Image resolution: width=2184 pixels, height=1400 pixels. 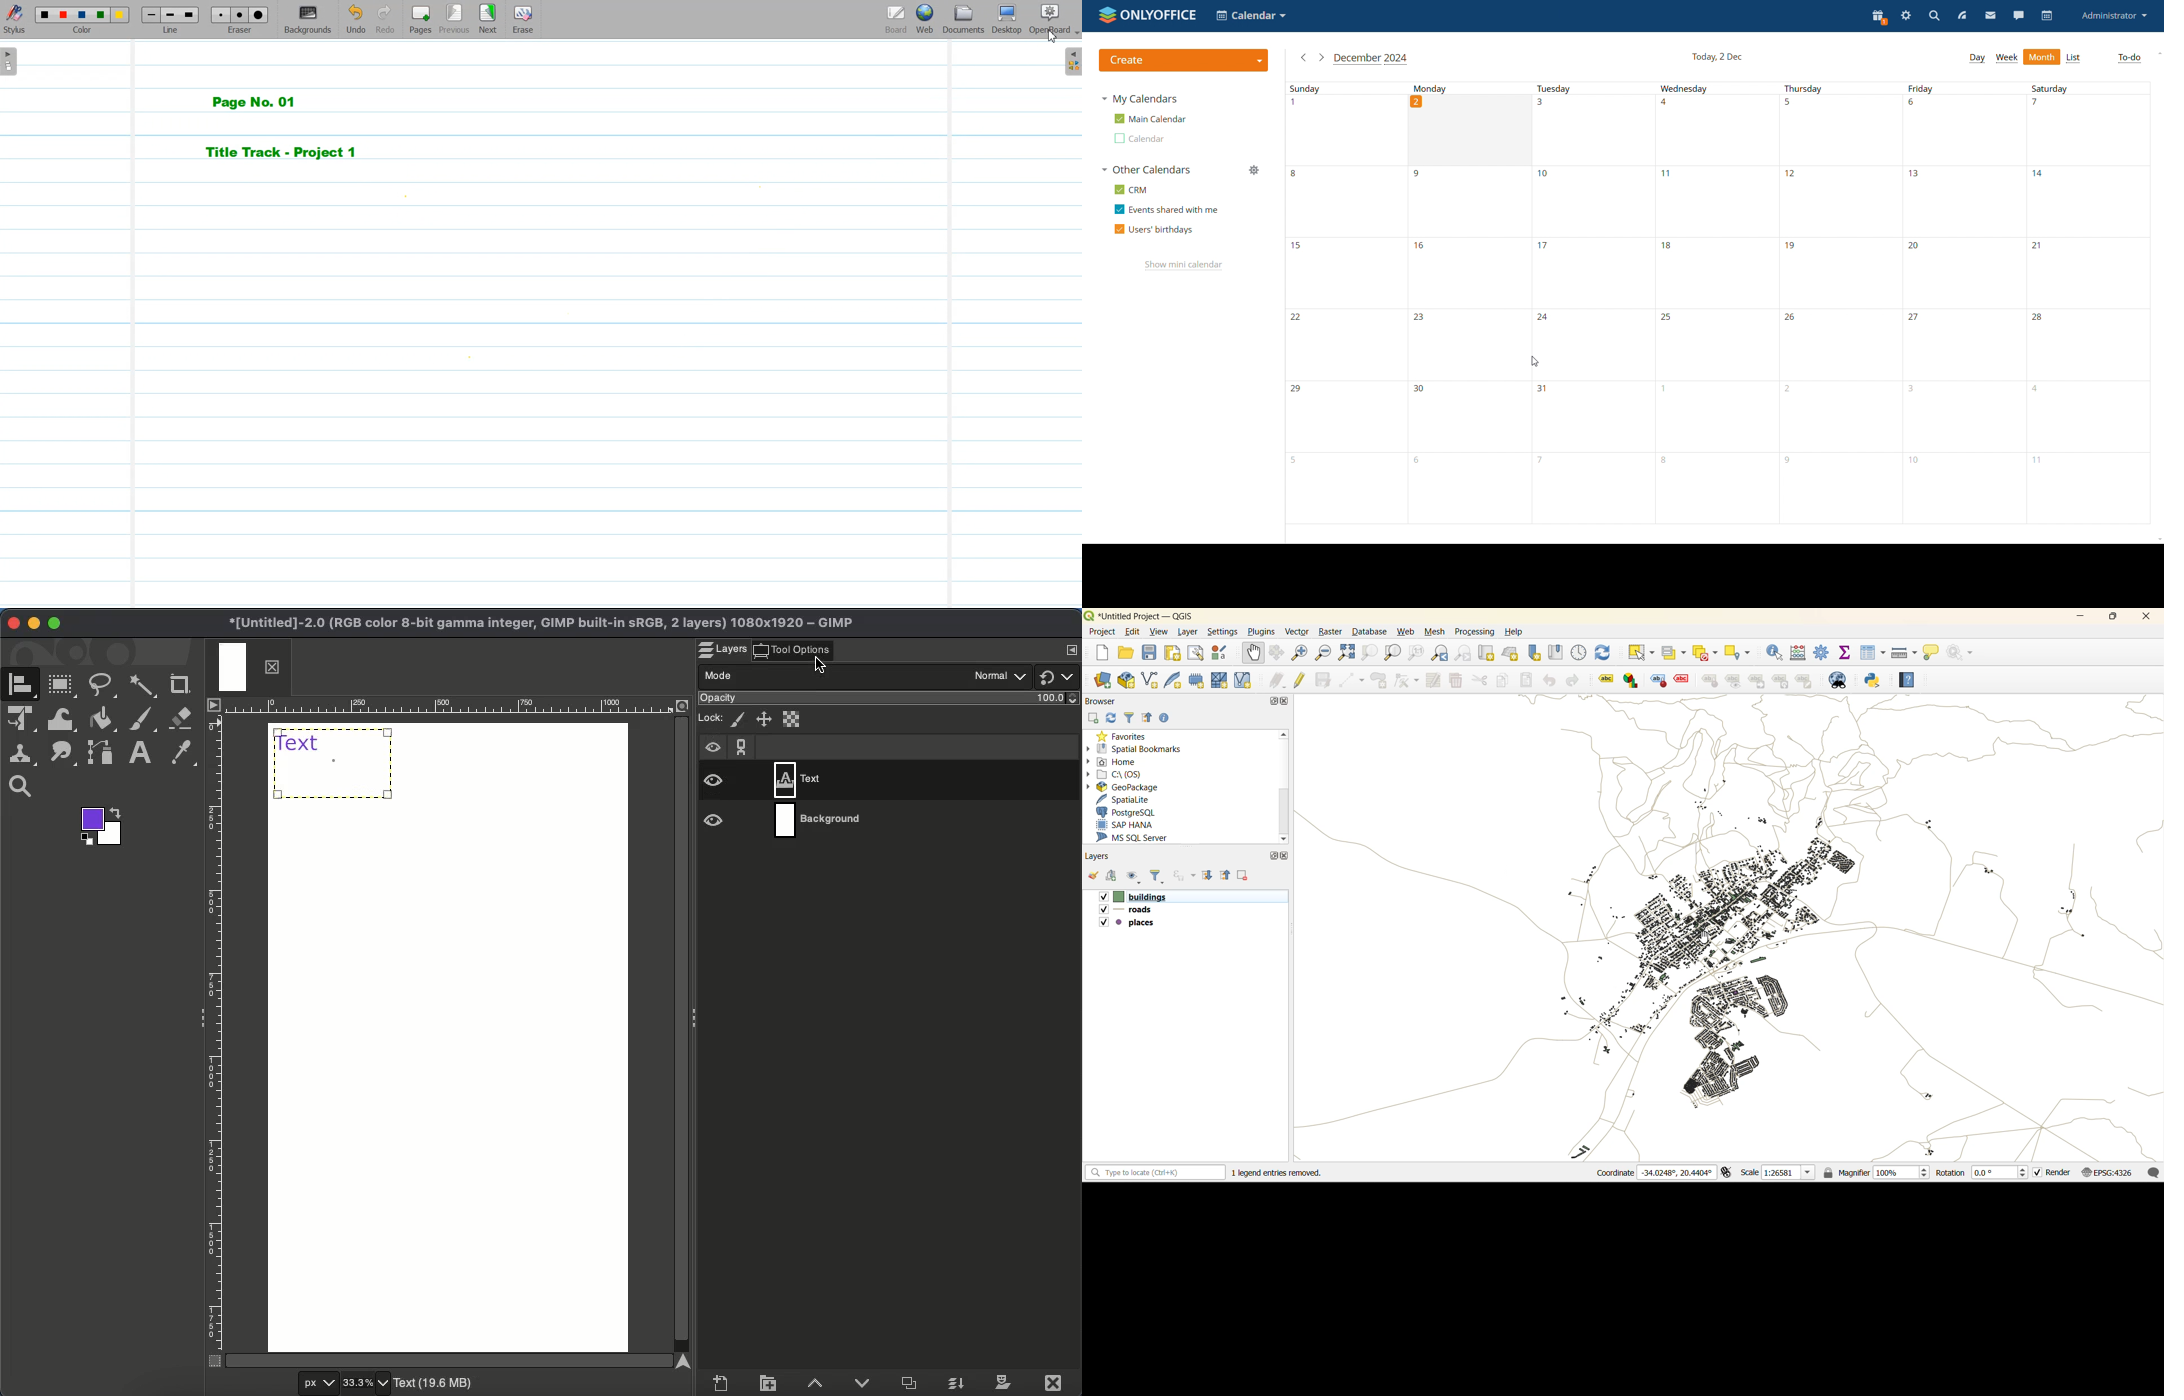 What do you see at coordinates (1847, 653) in the screenshot?
I see `statistical summary` at bounding box center [1847, 653].